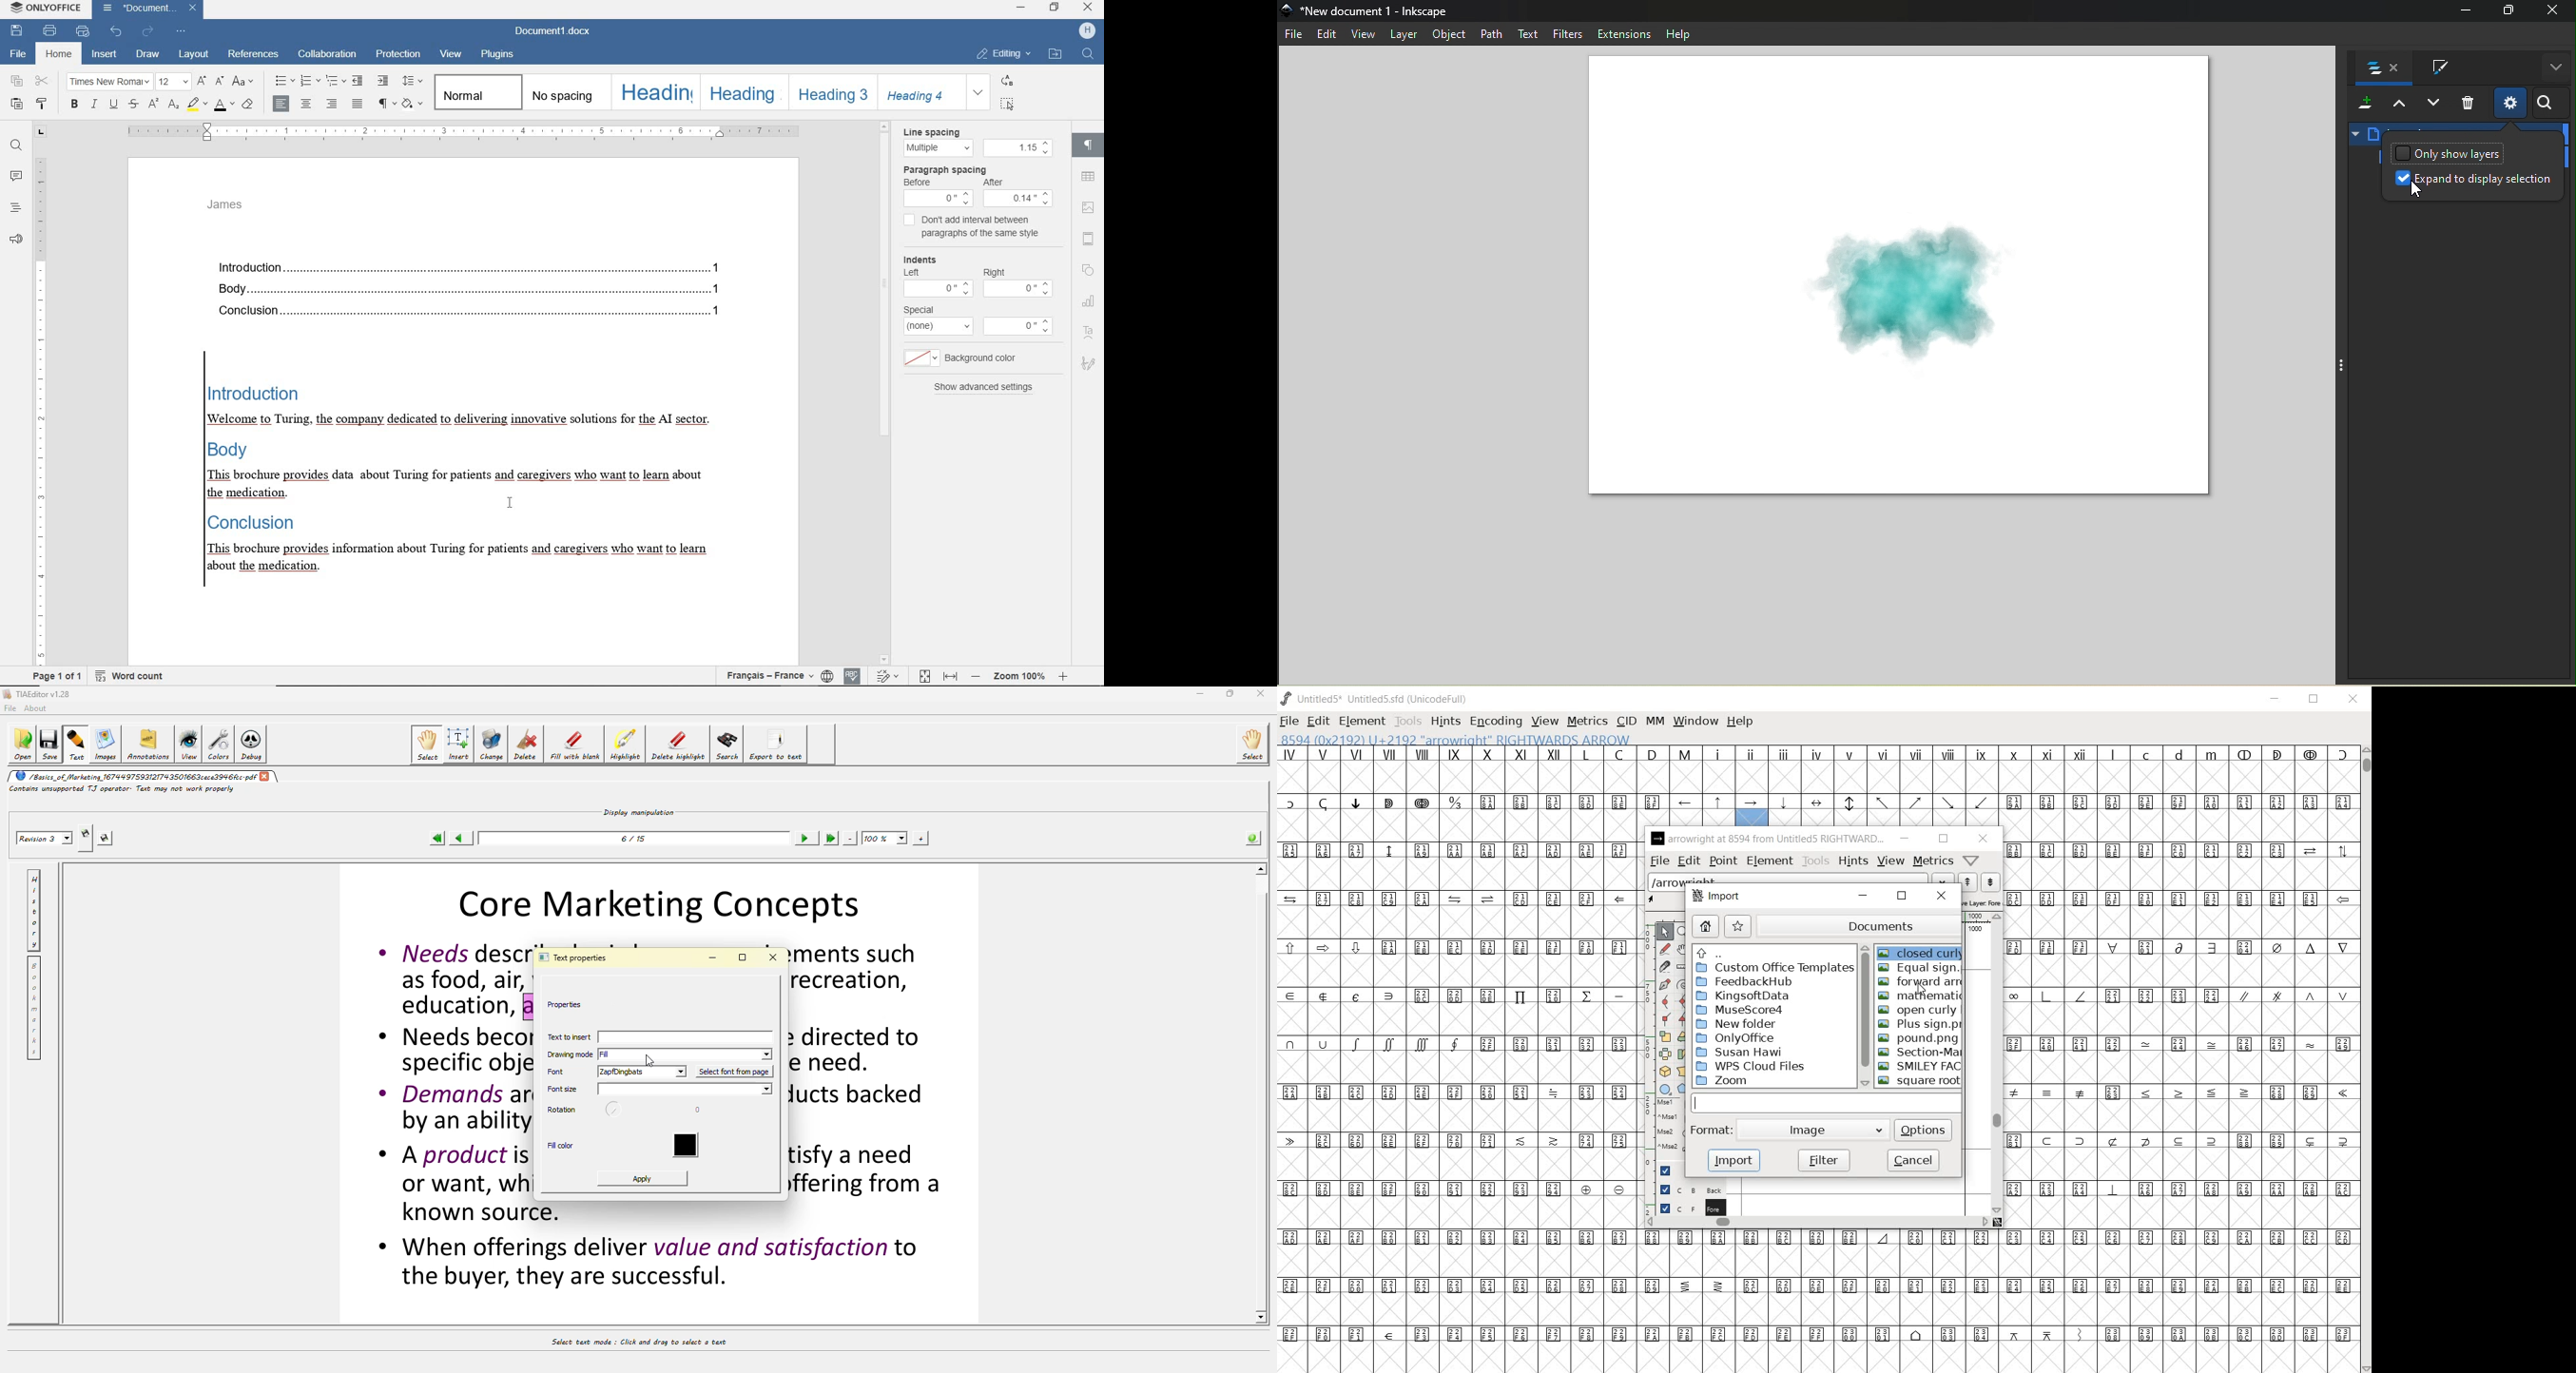 The width and height of the screenshot is (2576, 1400). What do you see at coordinates (244, 450) in the screenshot?
I see `Body` at bounding box center [244, 450].